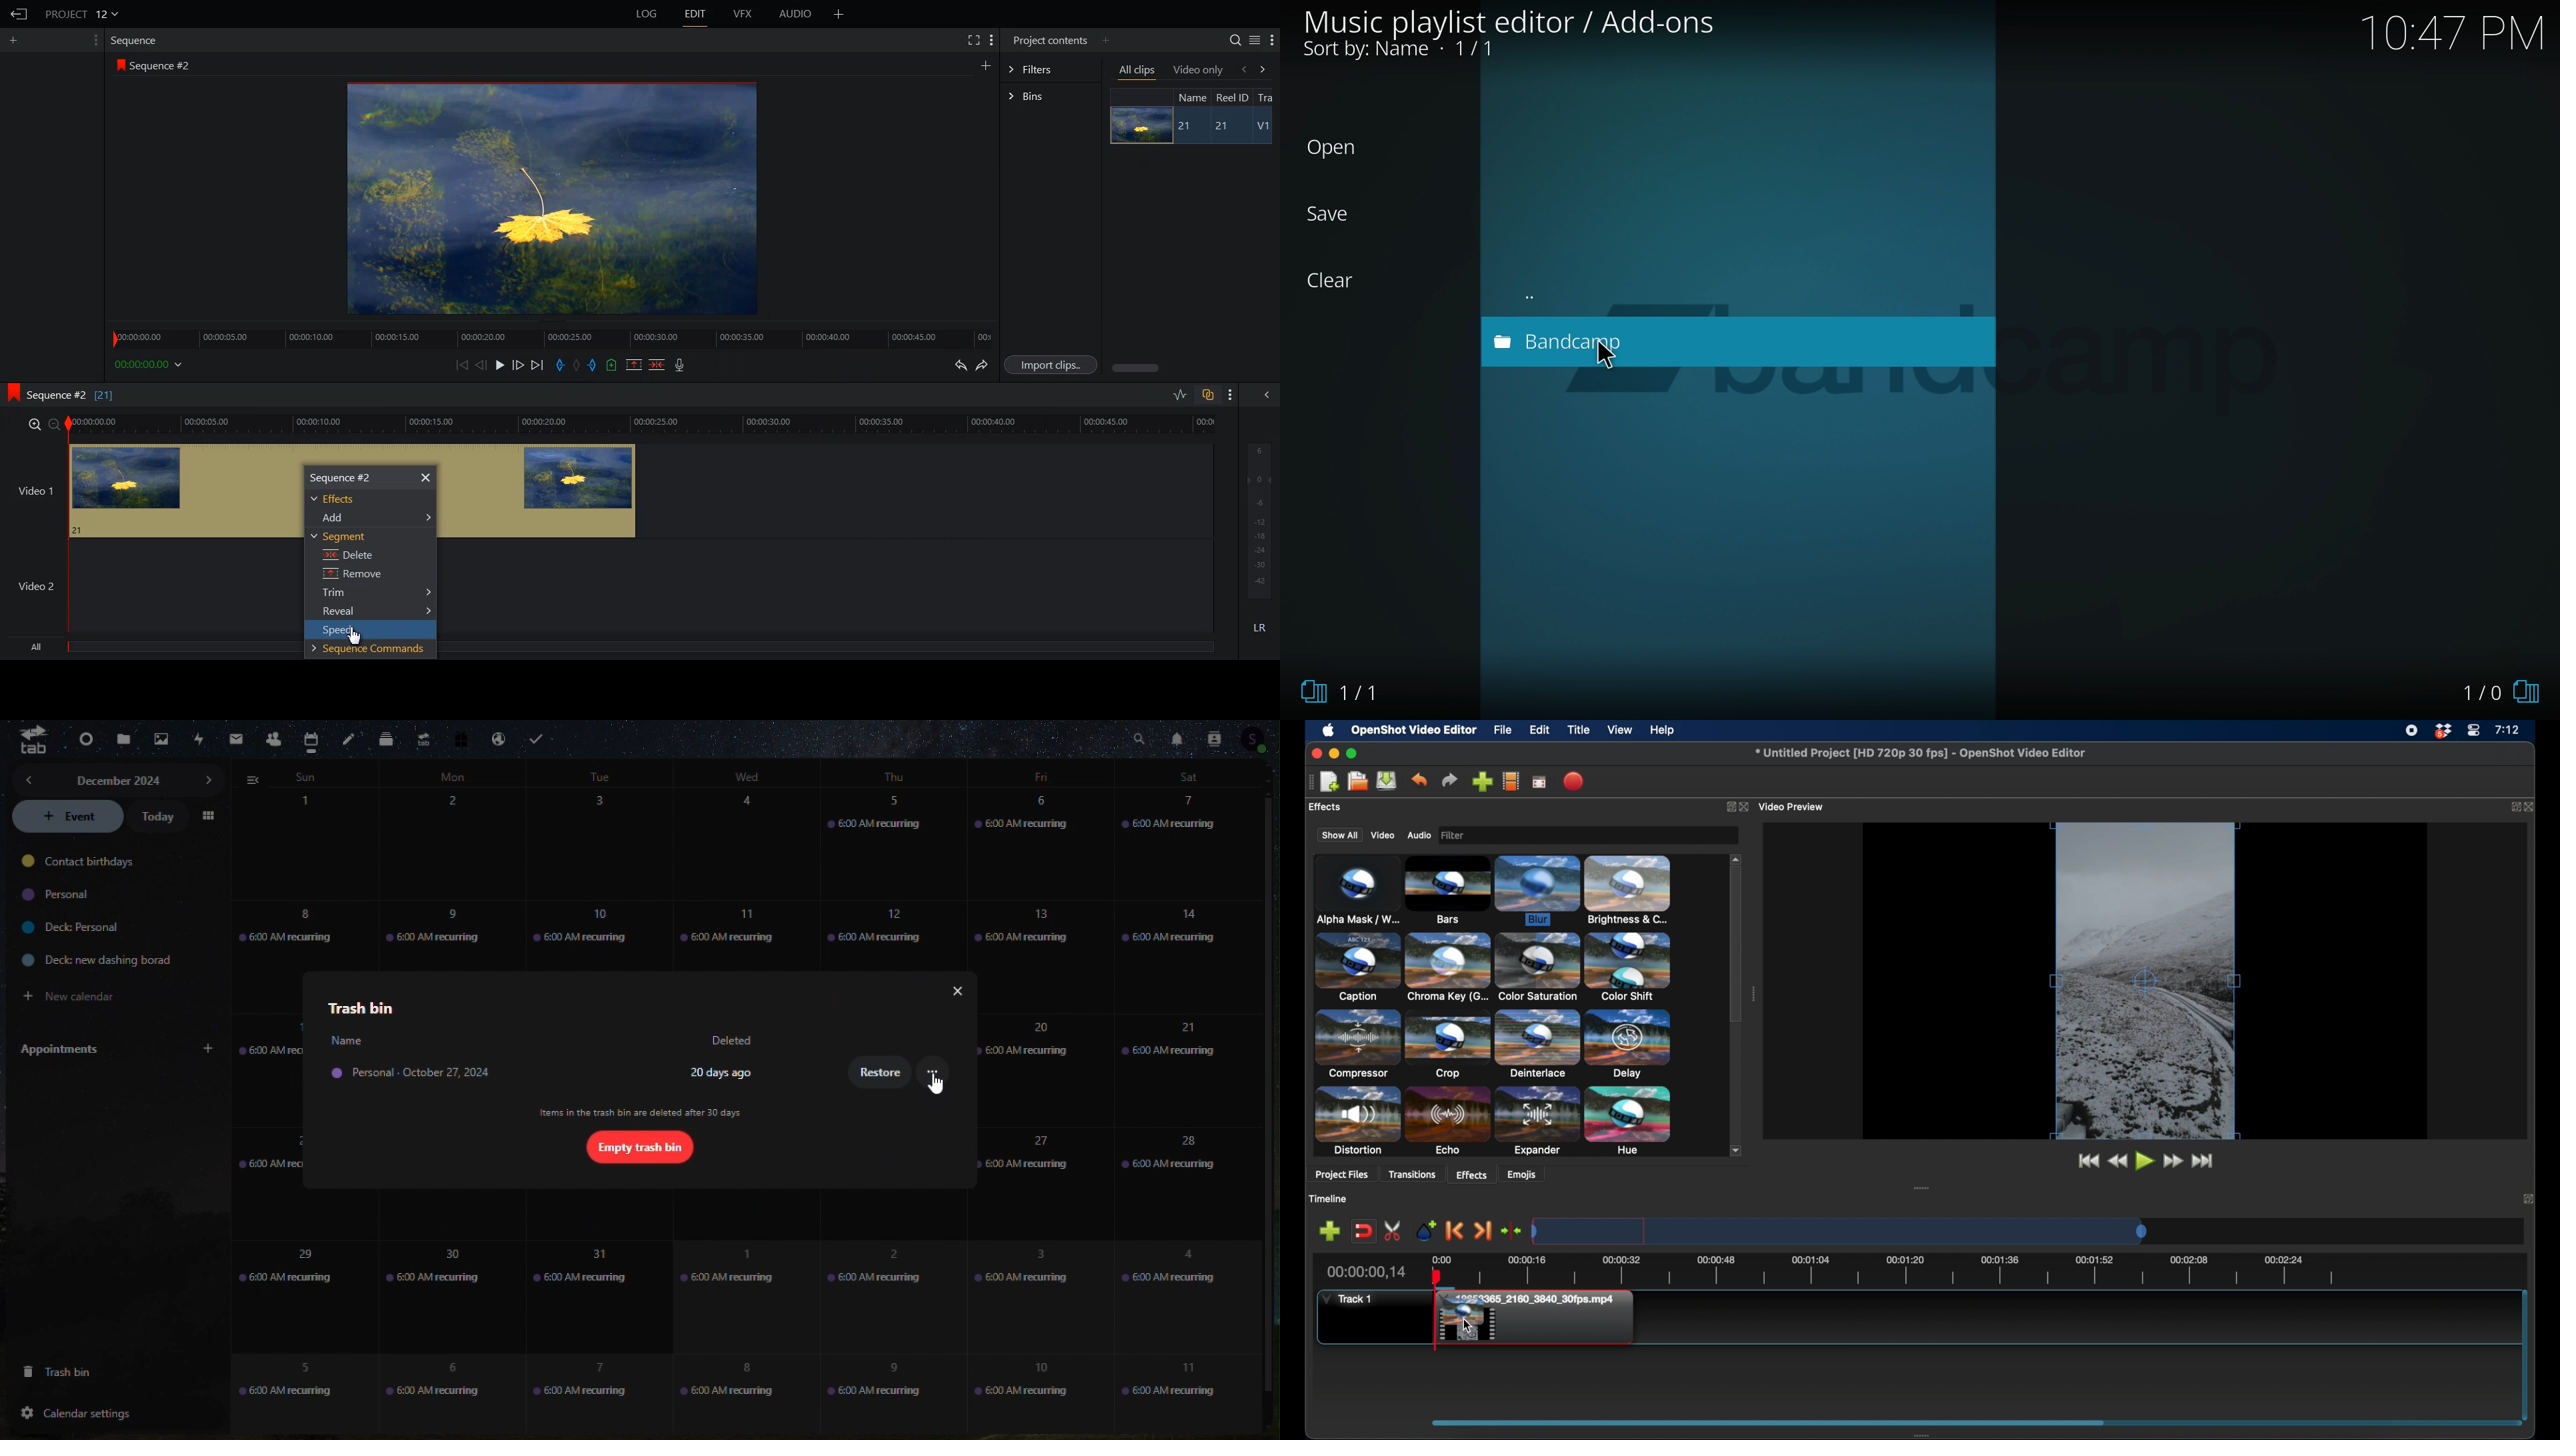 The image size is (2576, 1456). Describe the element at coordinates (1522, 36) in the screenshot. I see `Music playlist editor/Add-ons` at that location.